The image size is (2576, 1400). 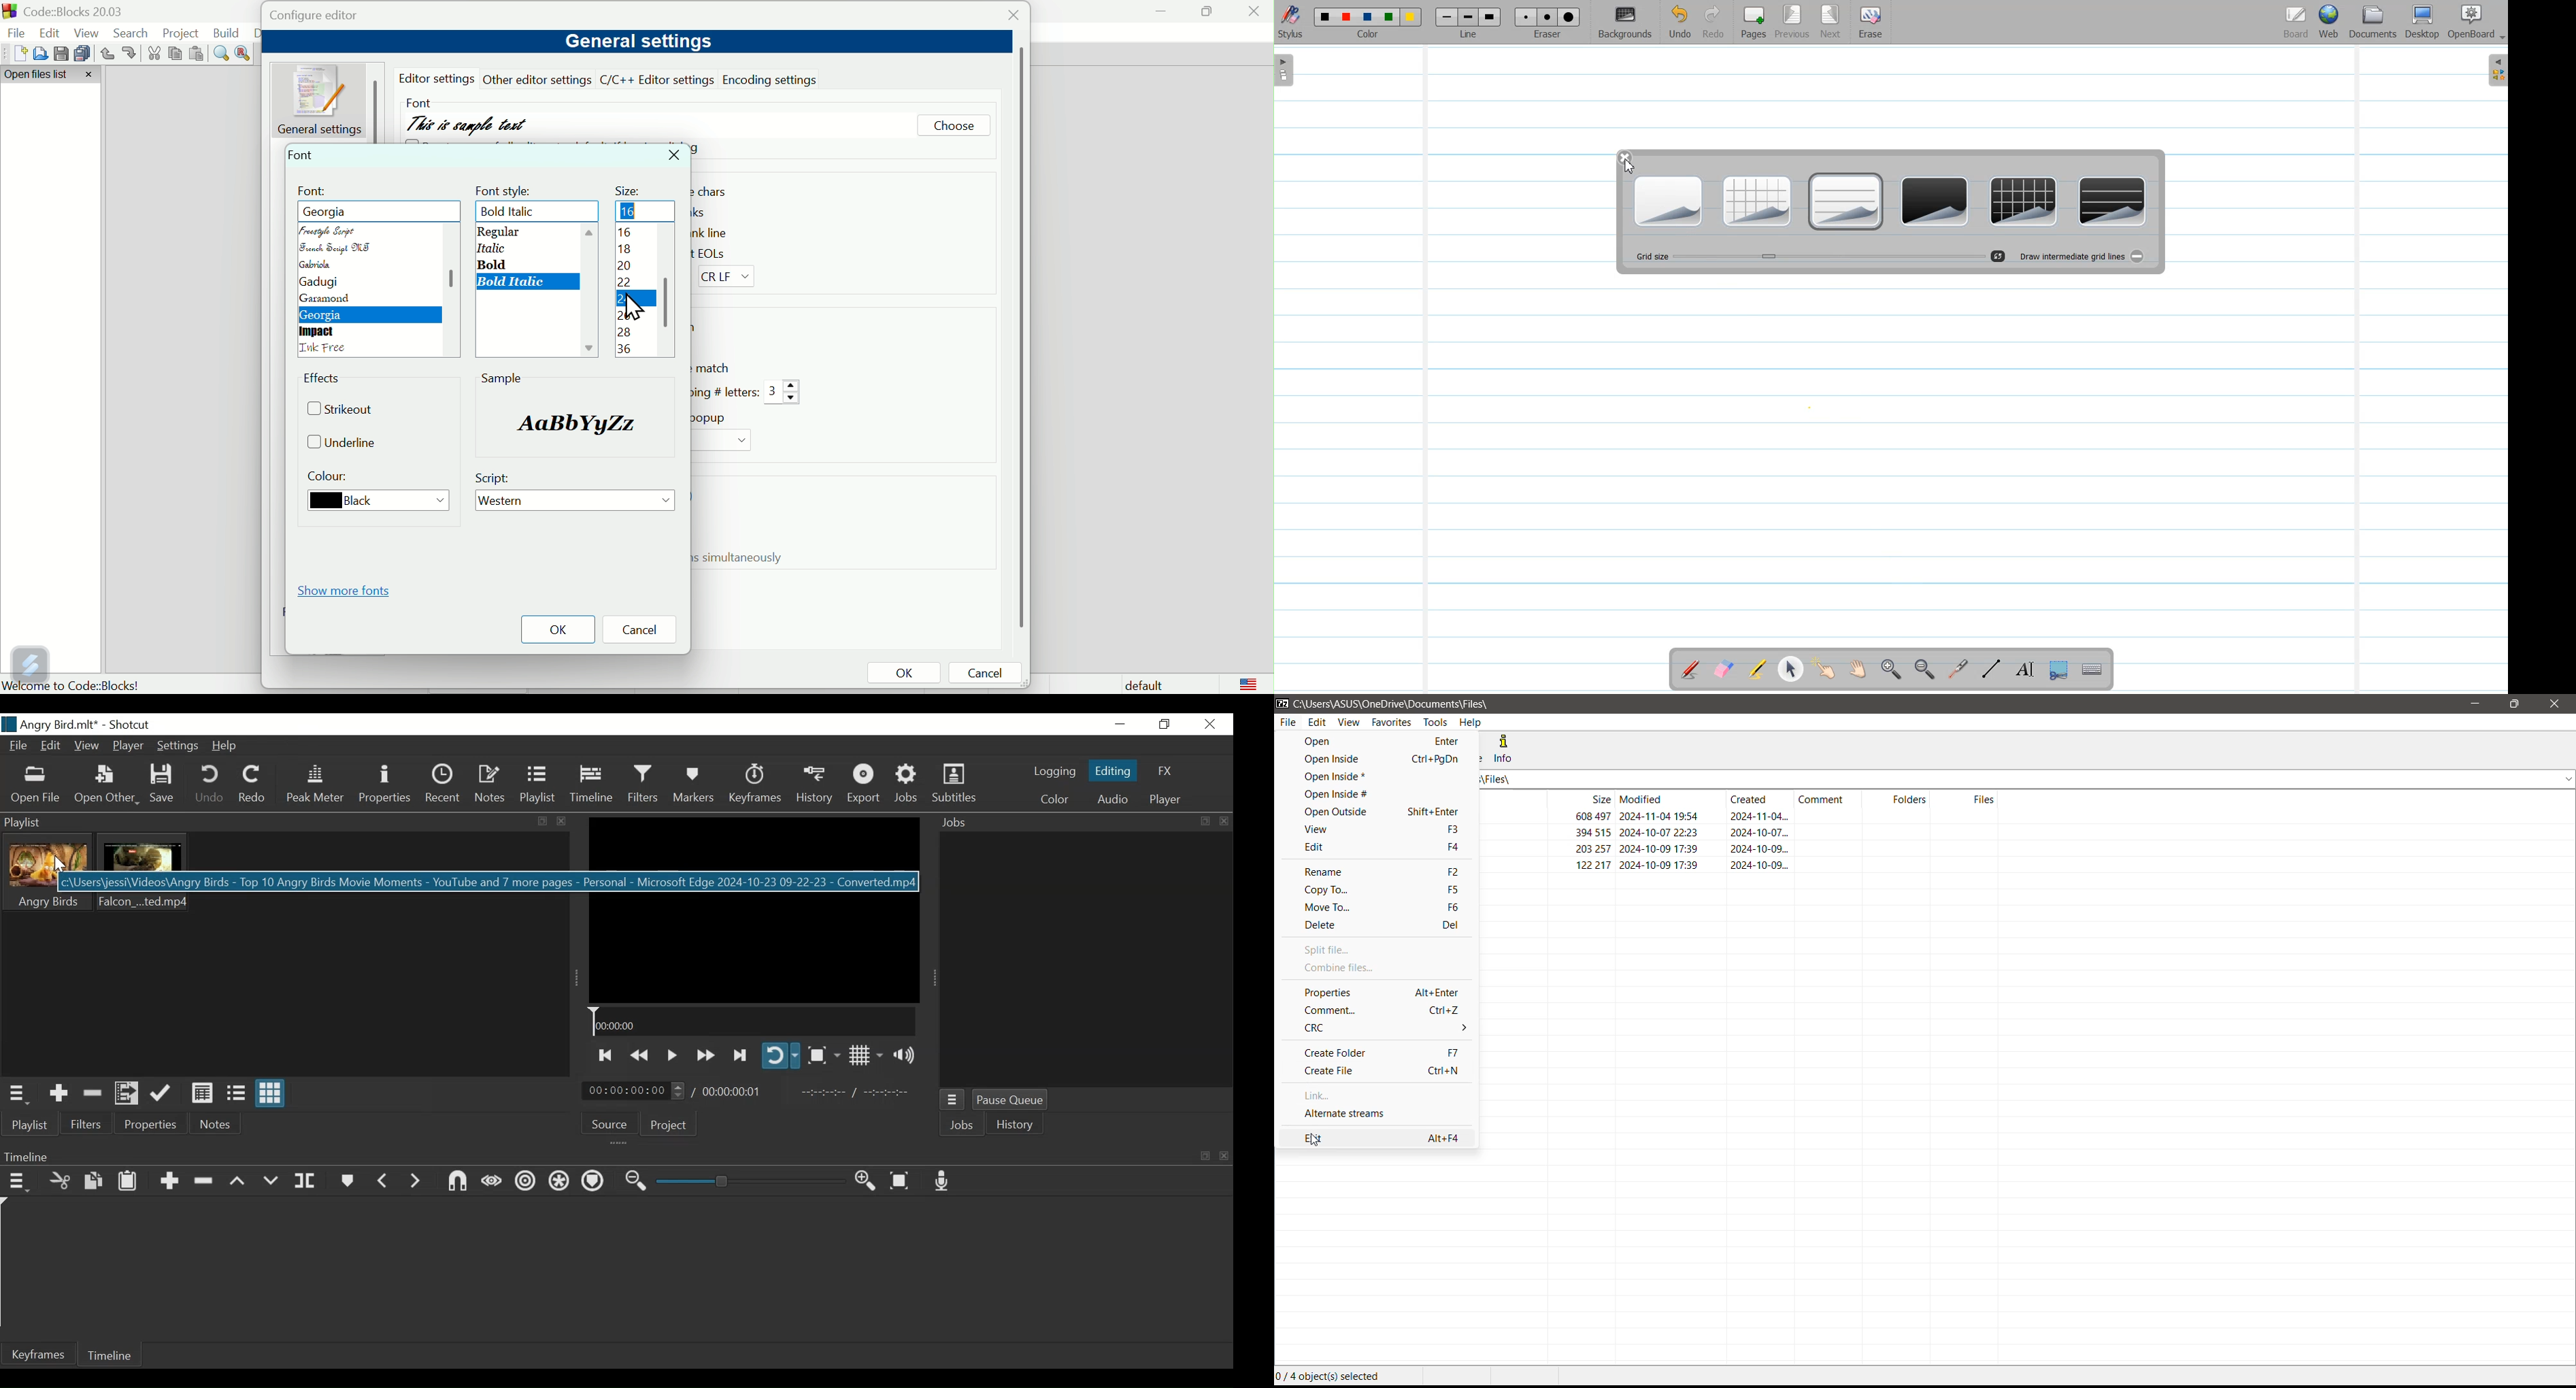 What do you see at coordinates (336, 248) in the screenshot?
I see `French script` at bounding box center [336, 248].